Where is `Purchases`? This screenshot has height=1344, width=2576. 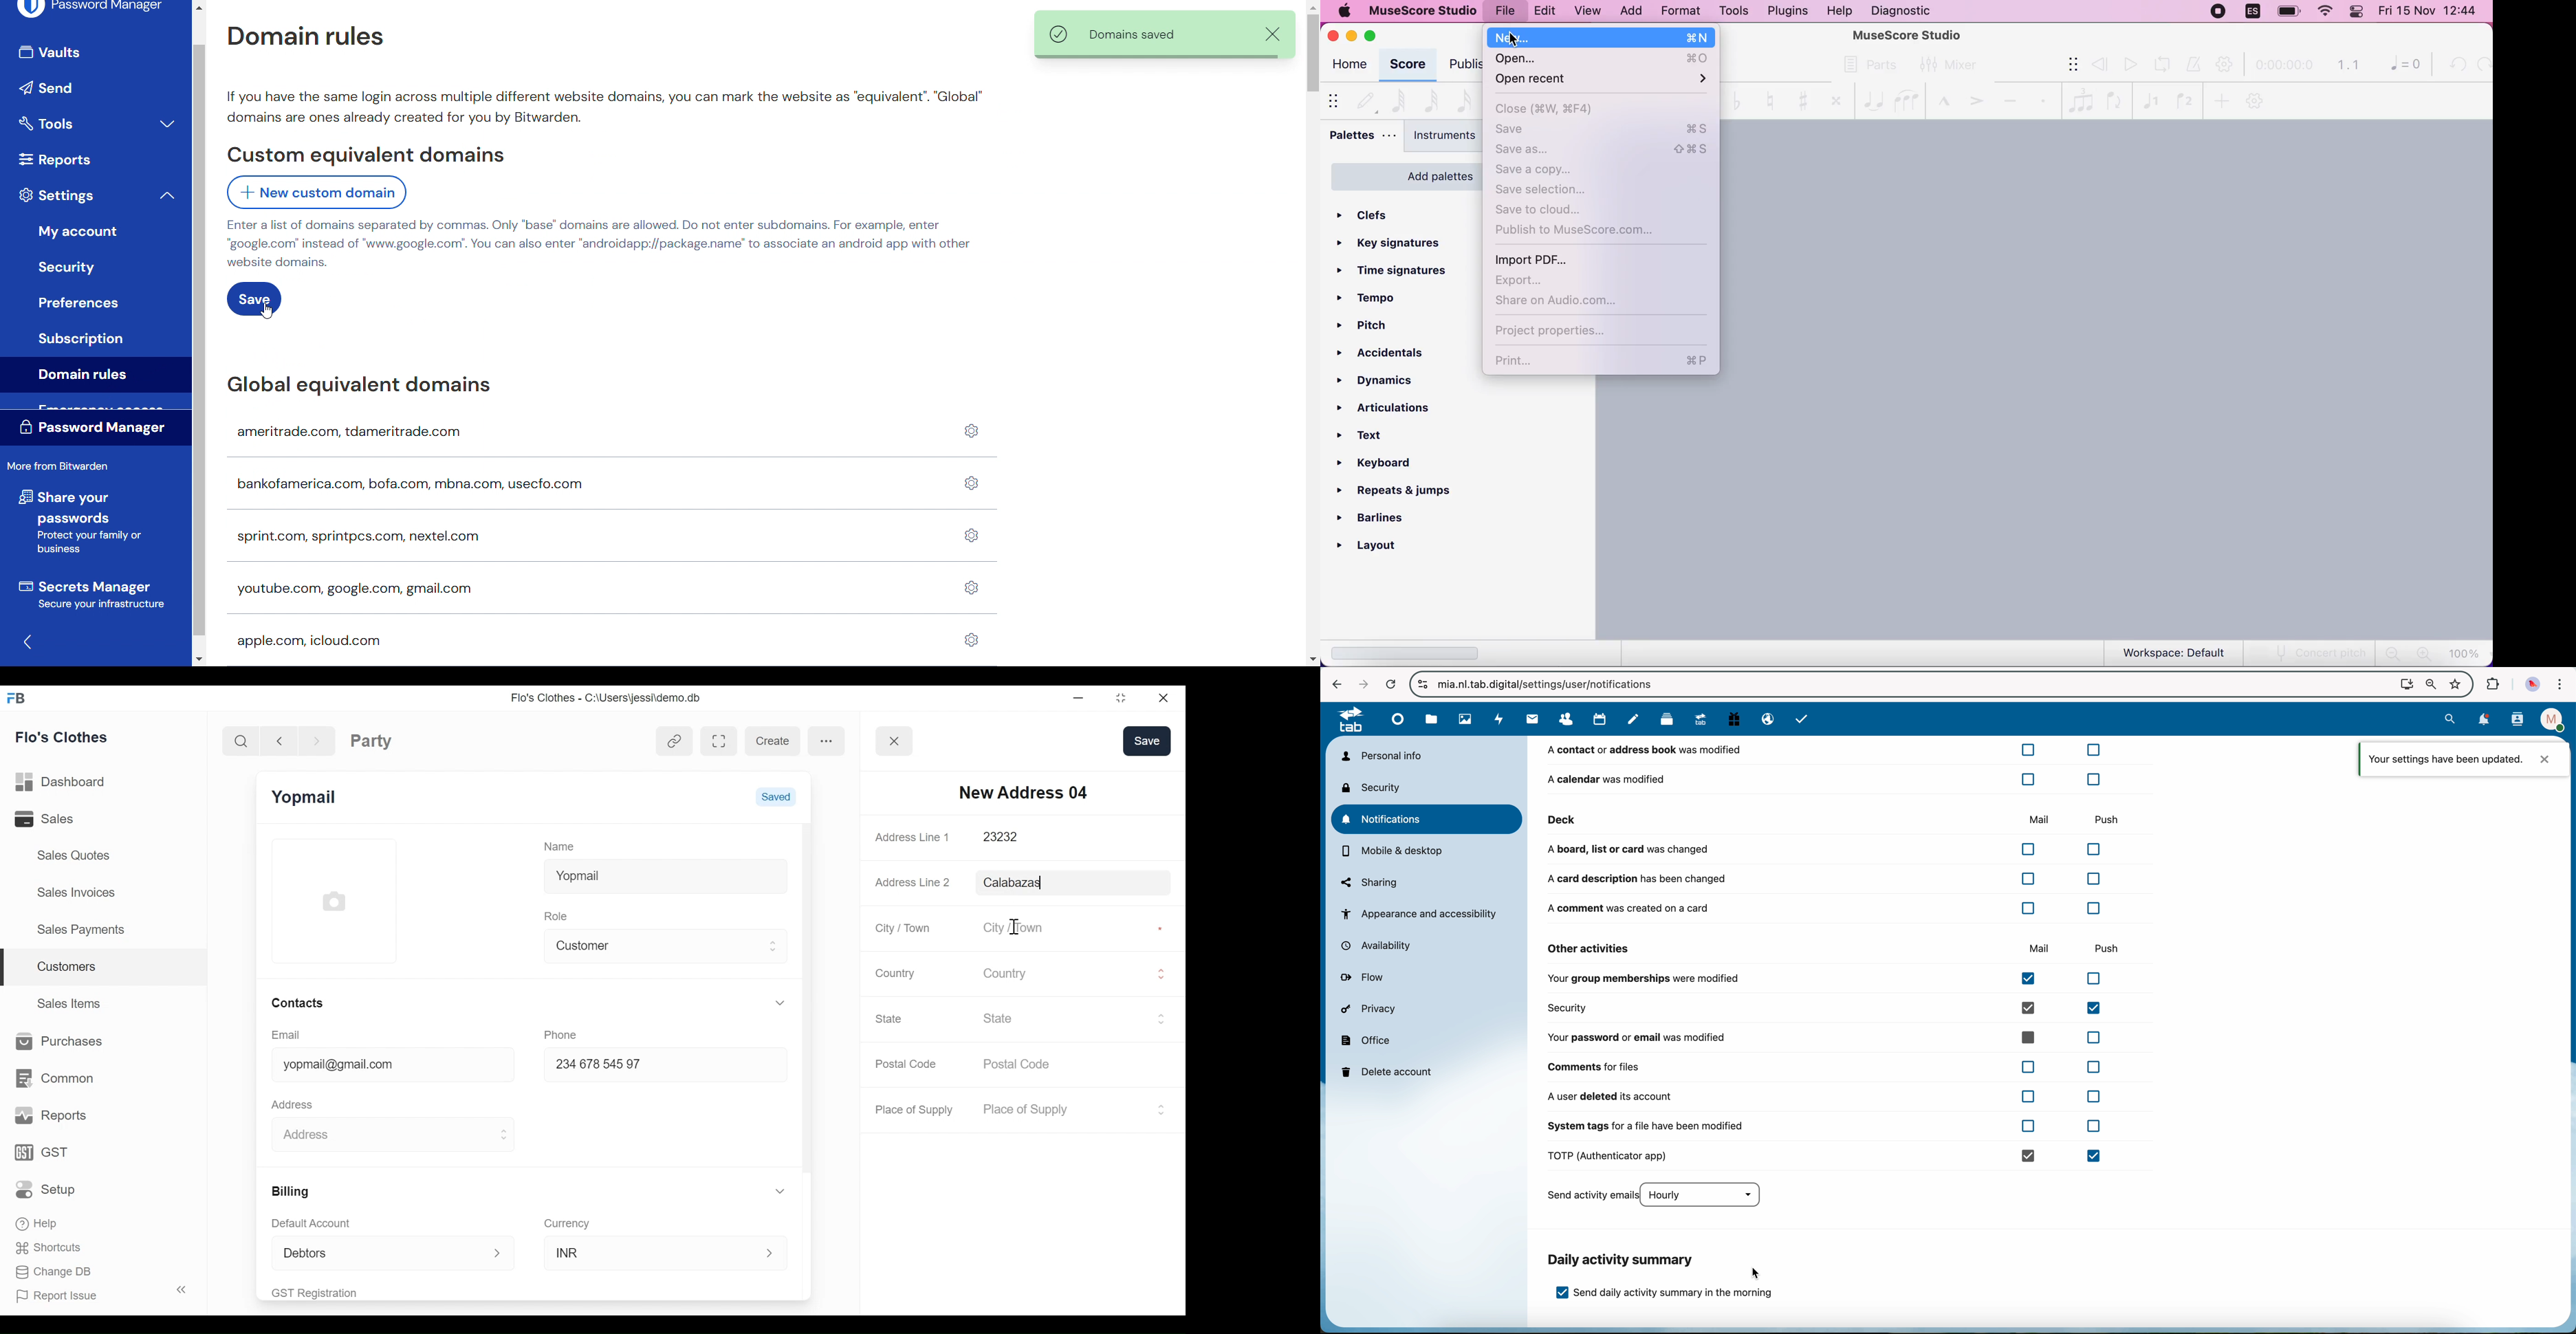
Purchases is located at coordinates (56, 1042).